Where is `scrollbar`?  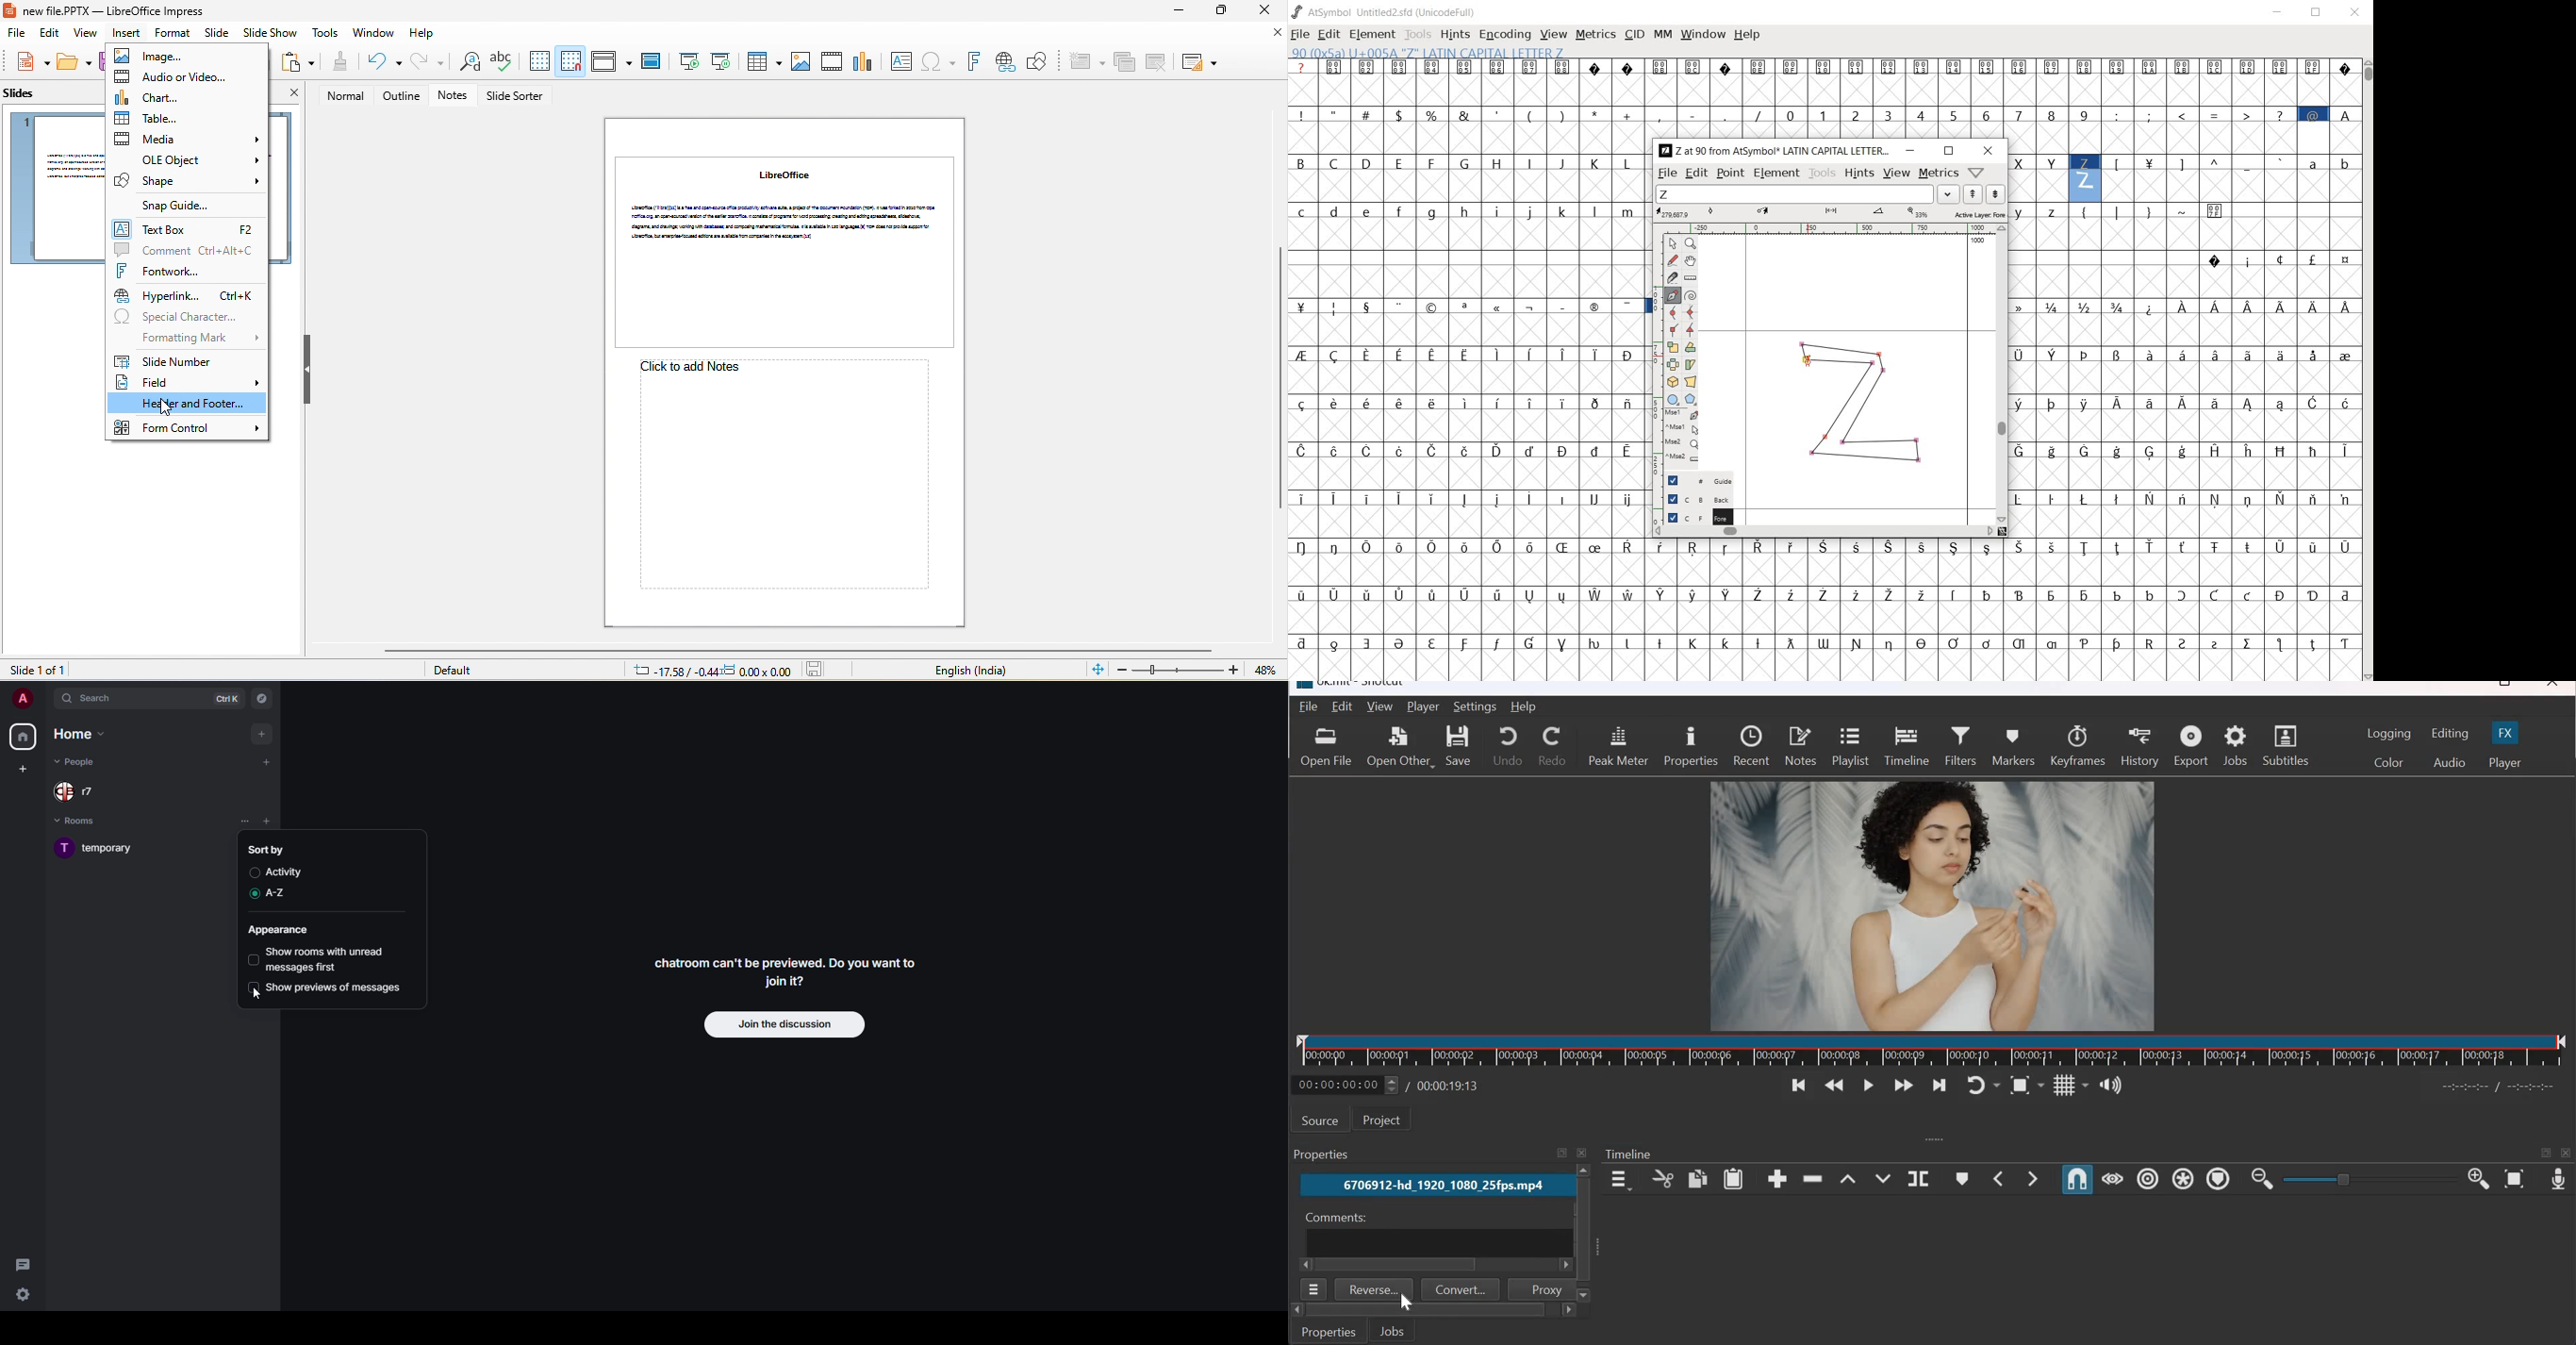
scrollbar is located at coordinates (2367, 368).